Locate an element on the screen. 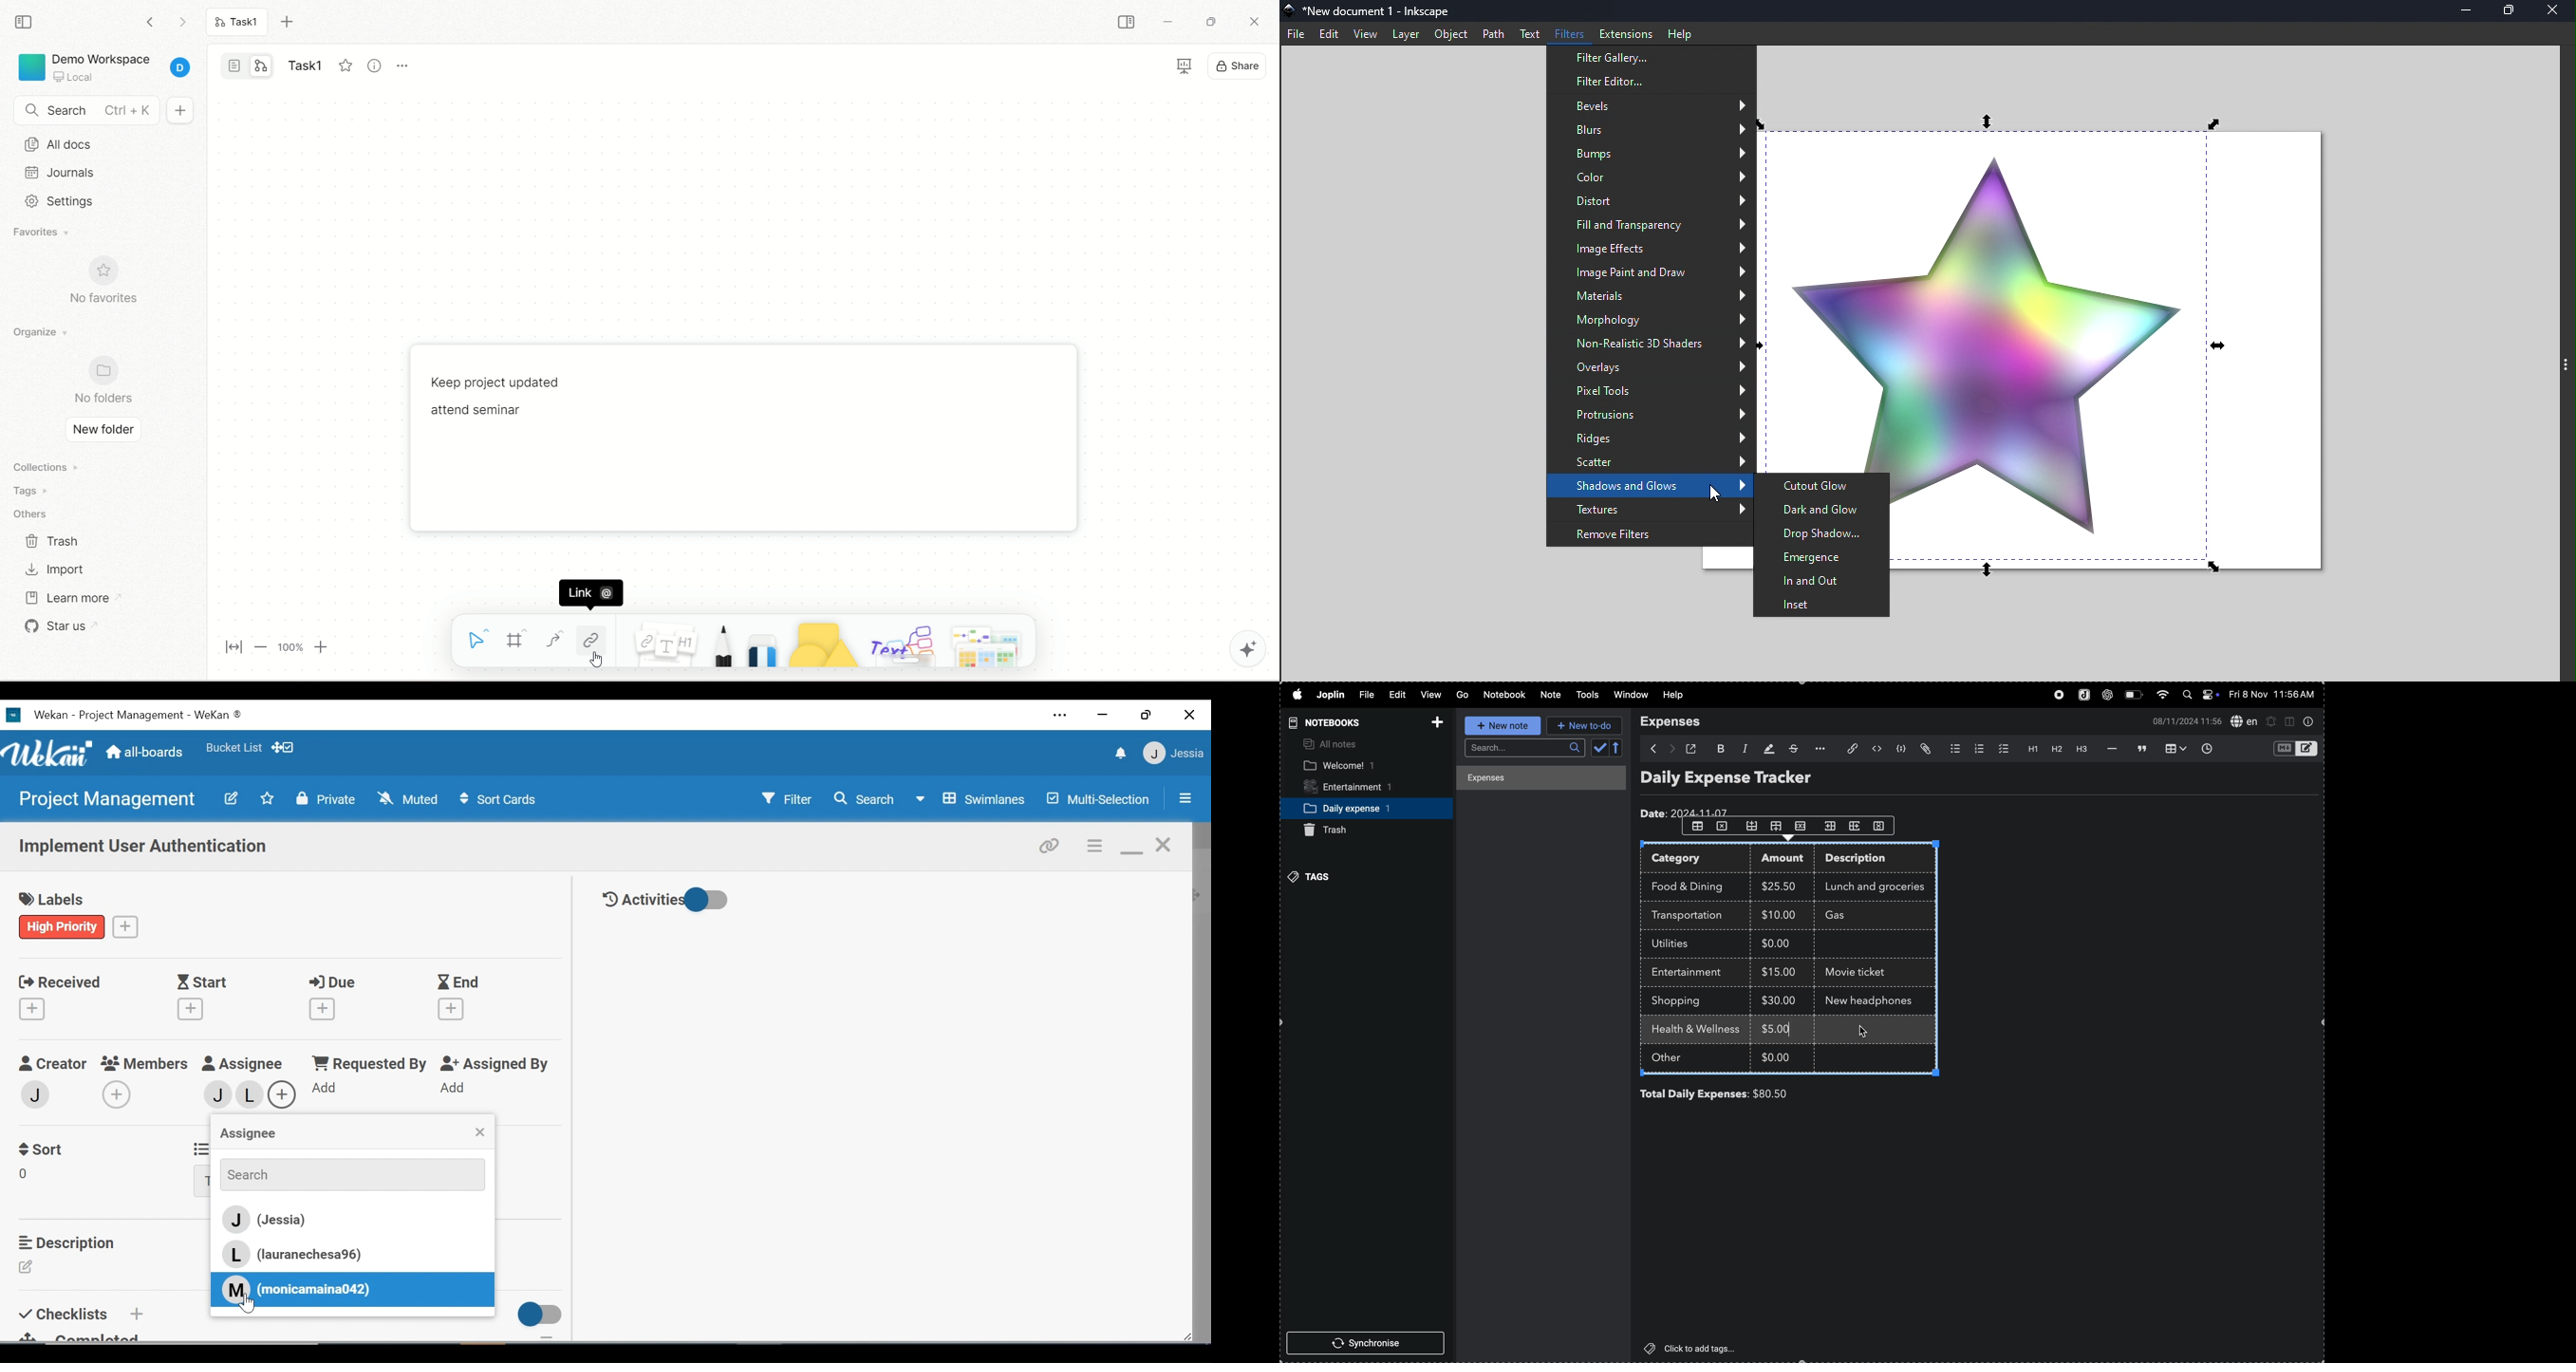 The image size is (2576, 1372). Assigned By is located at coordinates (495, 1065).